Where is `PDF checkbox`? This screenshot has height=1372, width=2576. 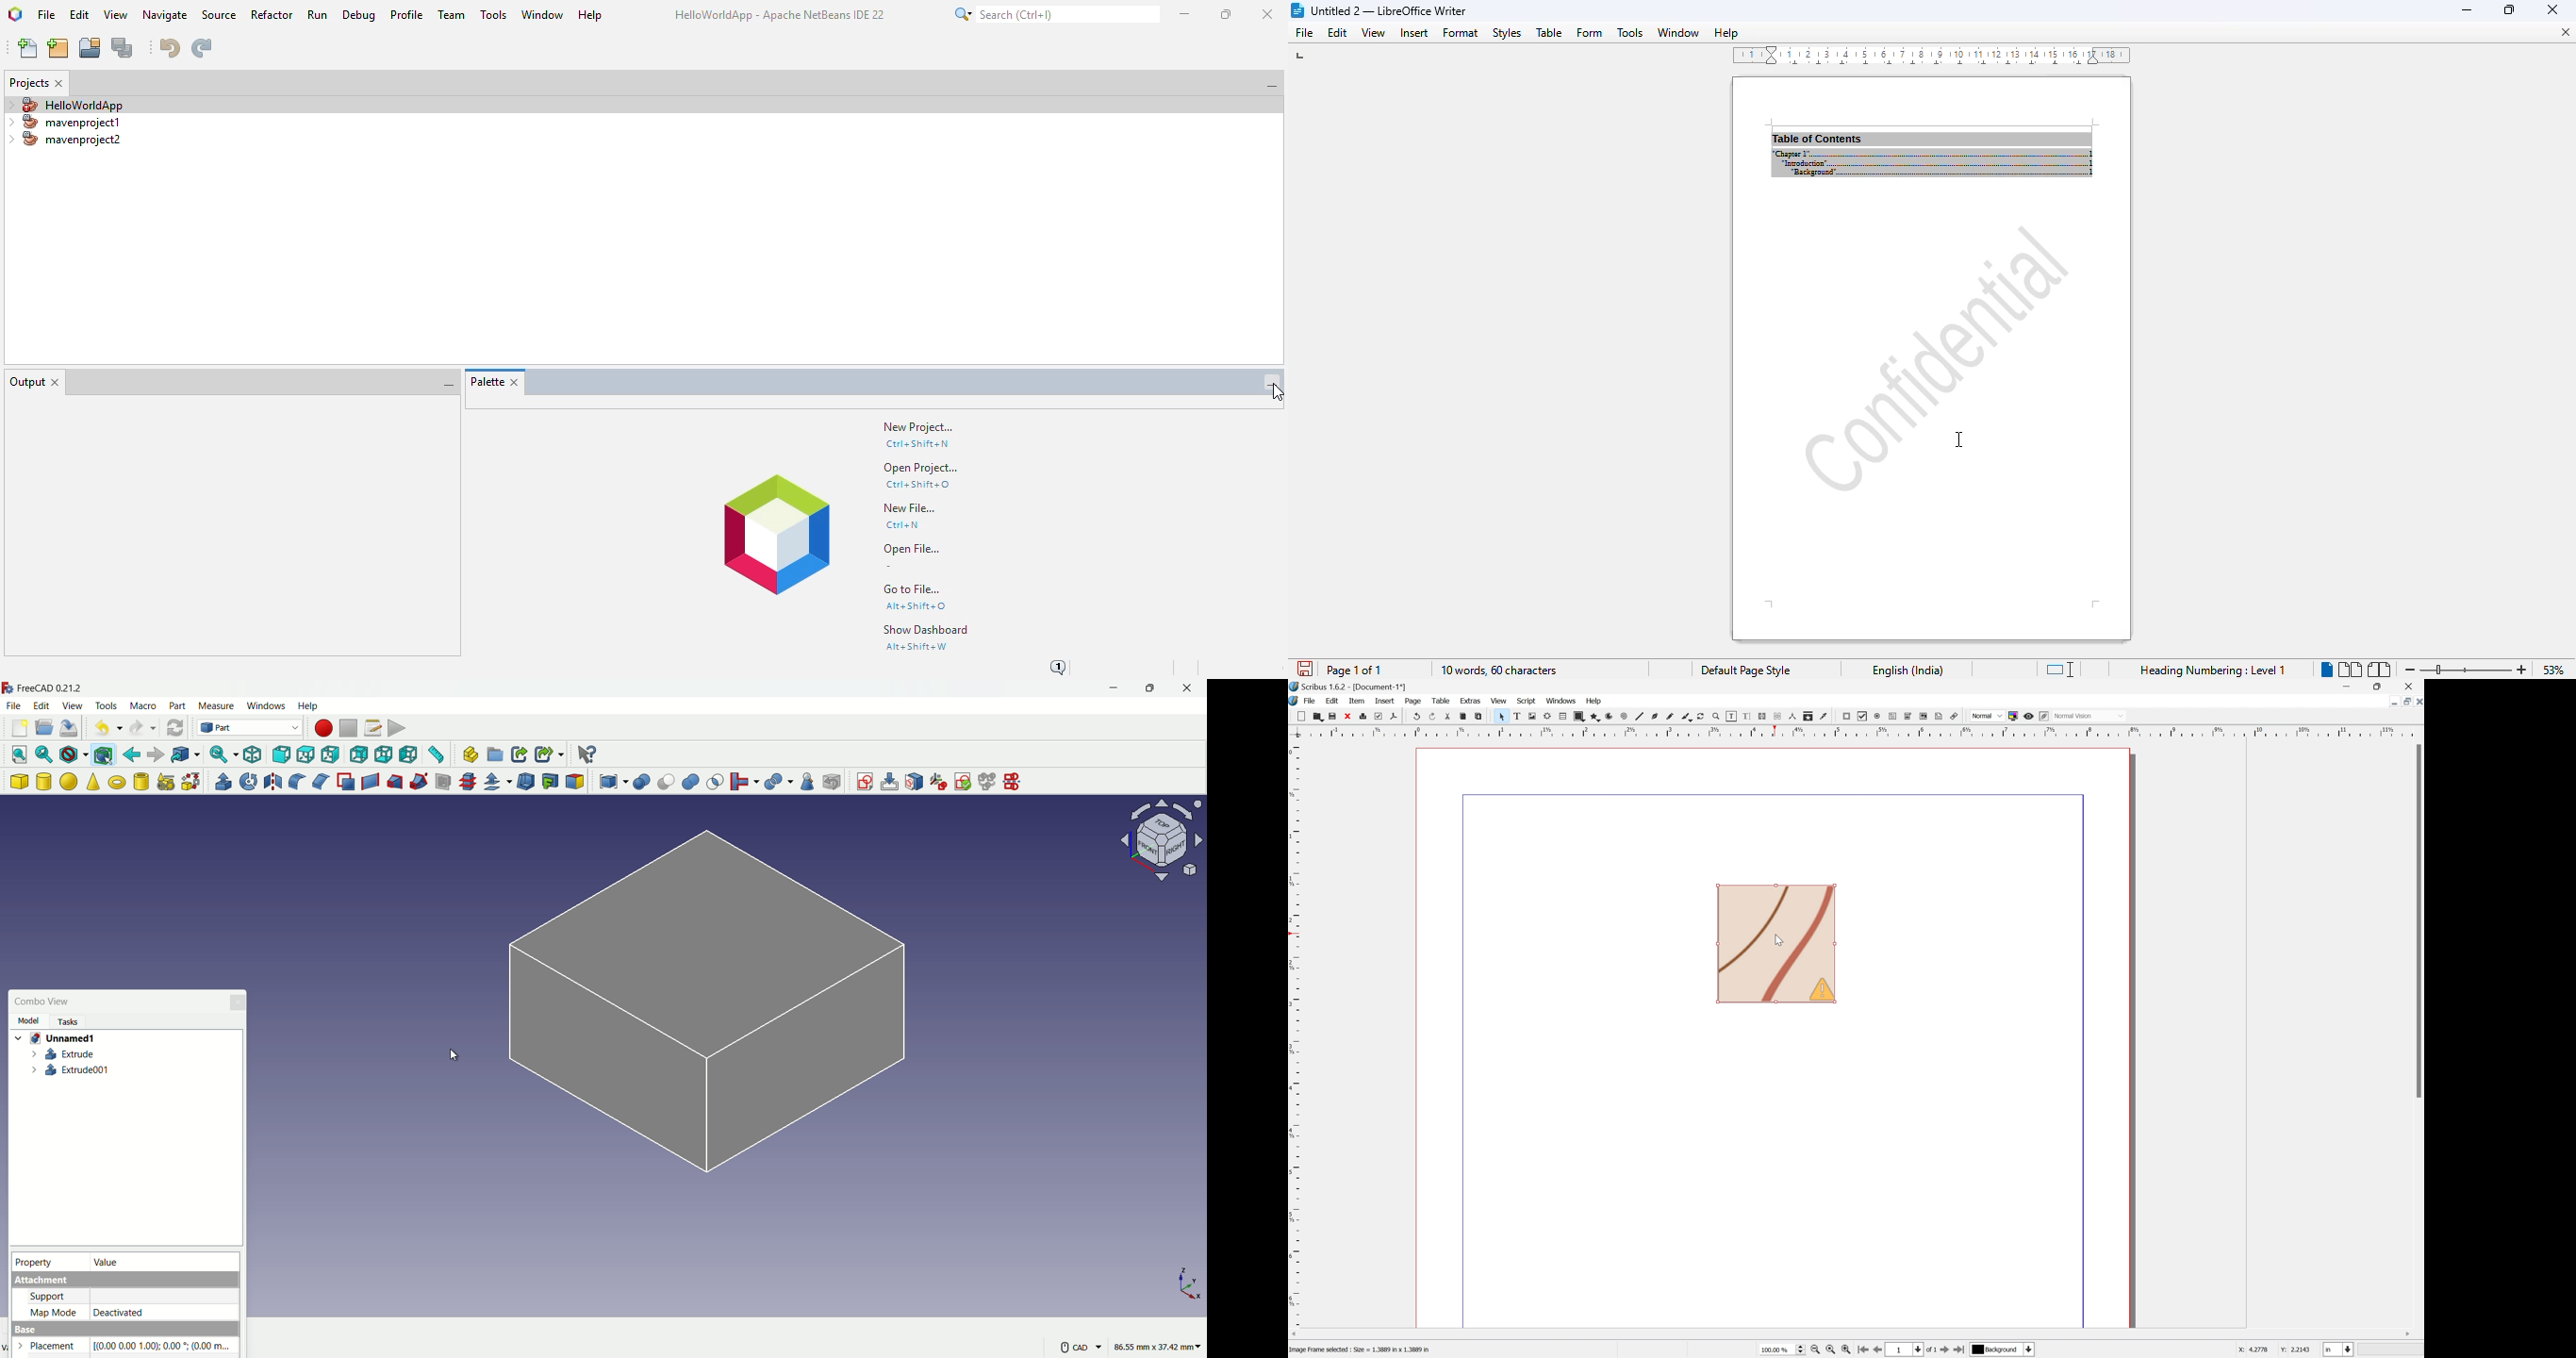
PDF checkbox is located at coordinates (1863, 717).